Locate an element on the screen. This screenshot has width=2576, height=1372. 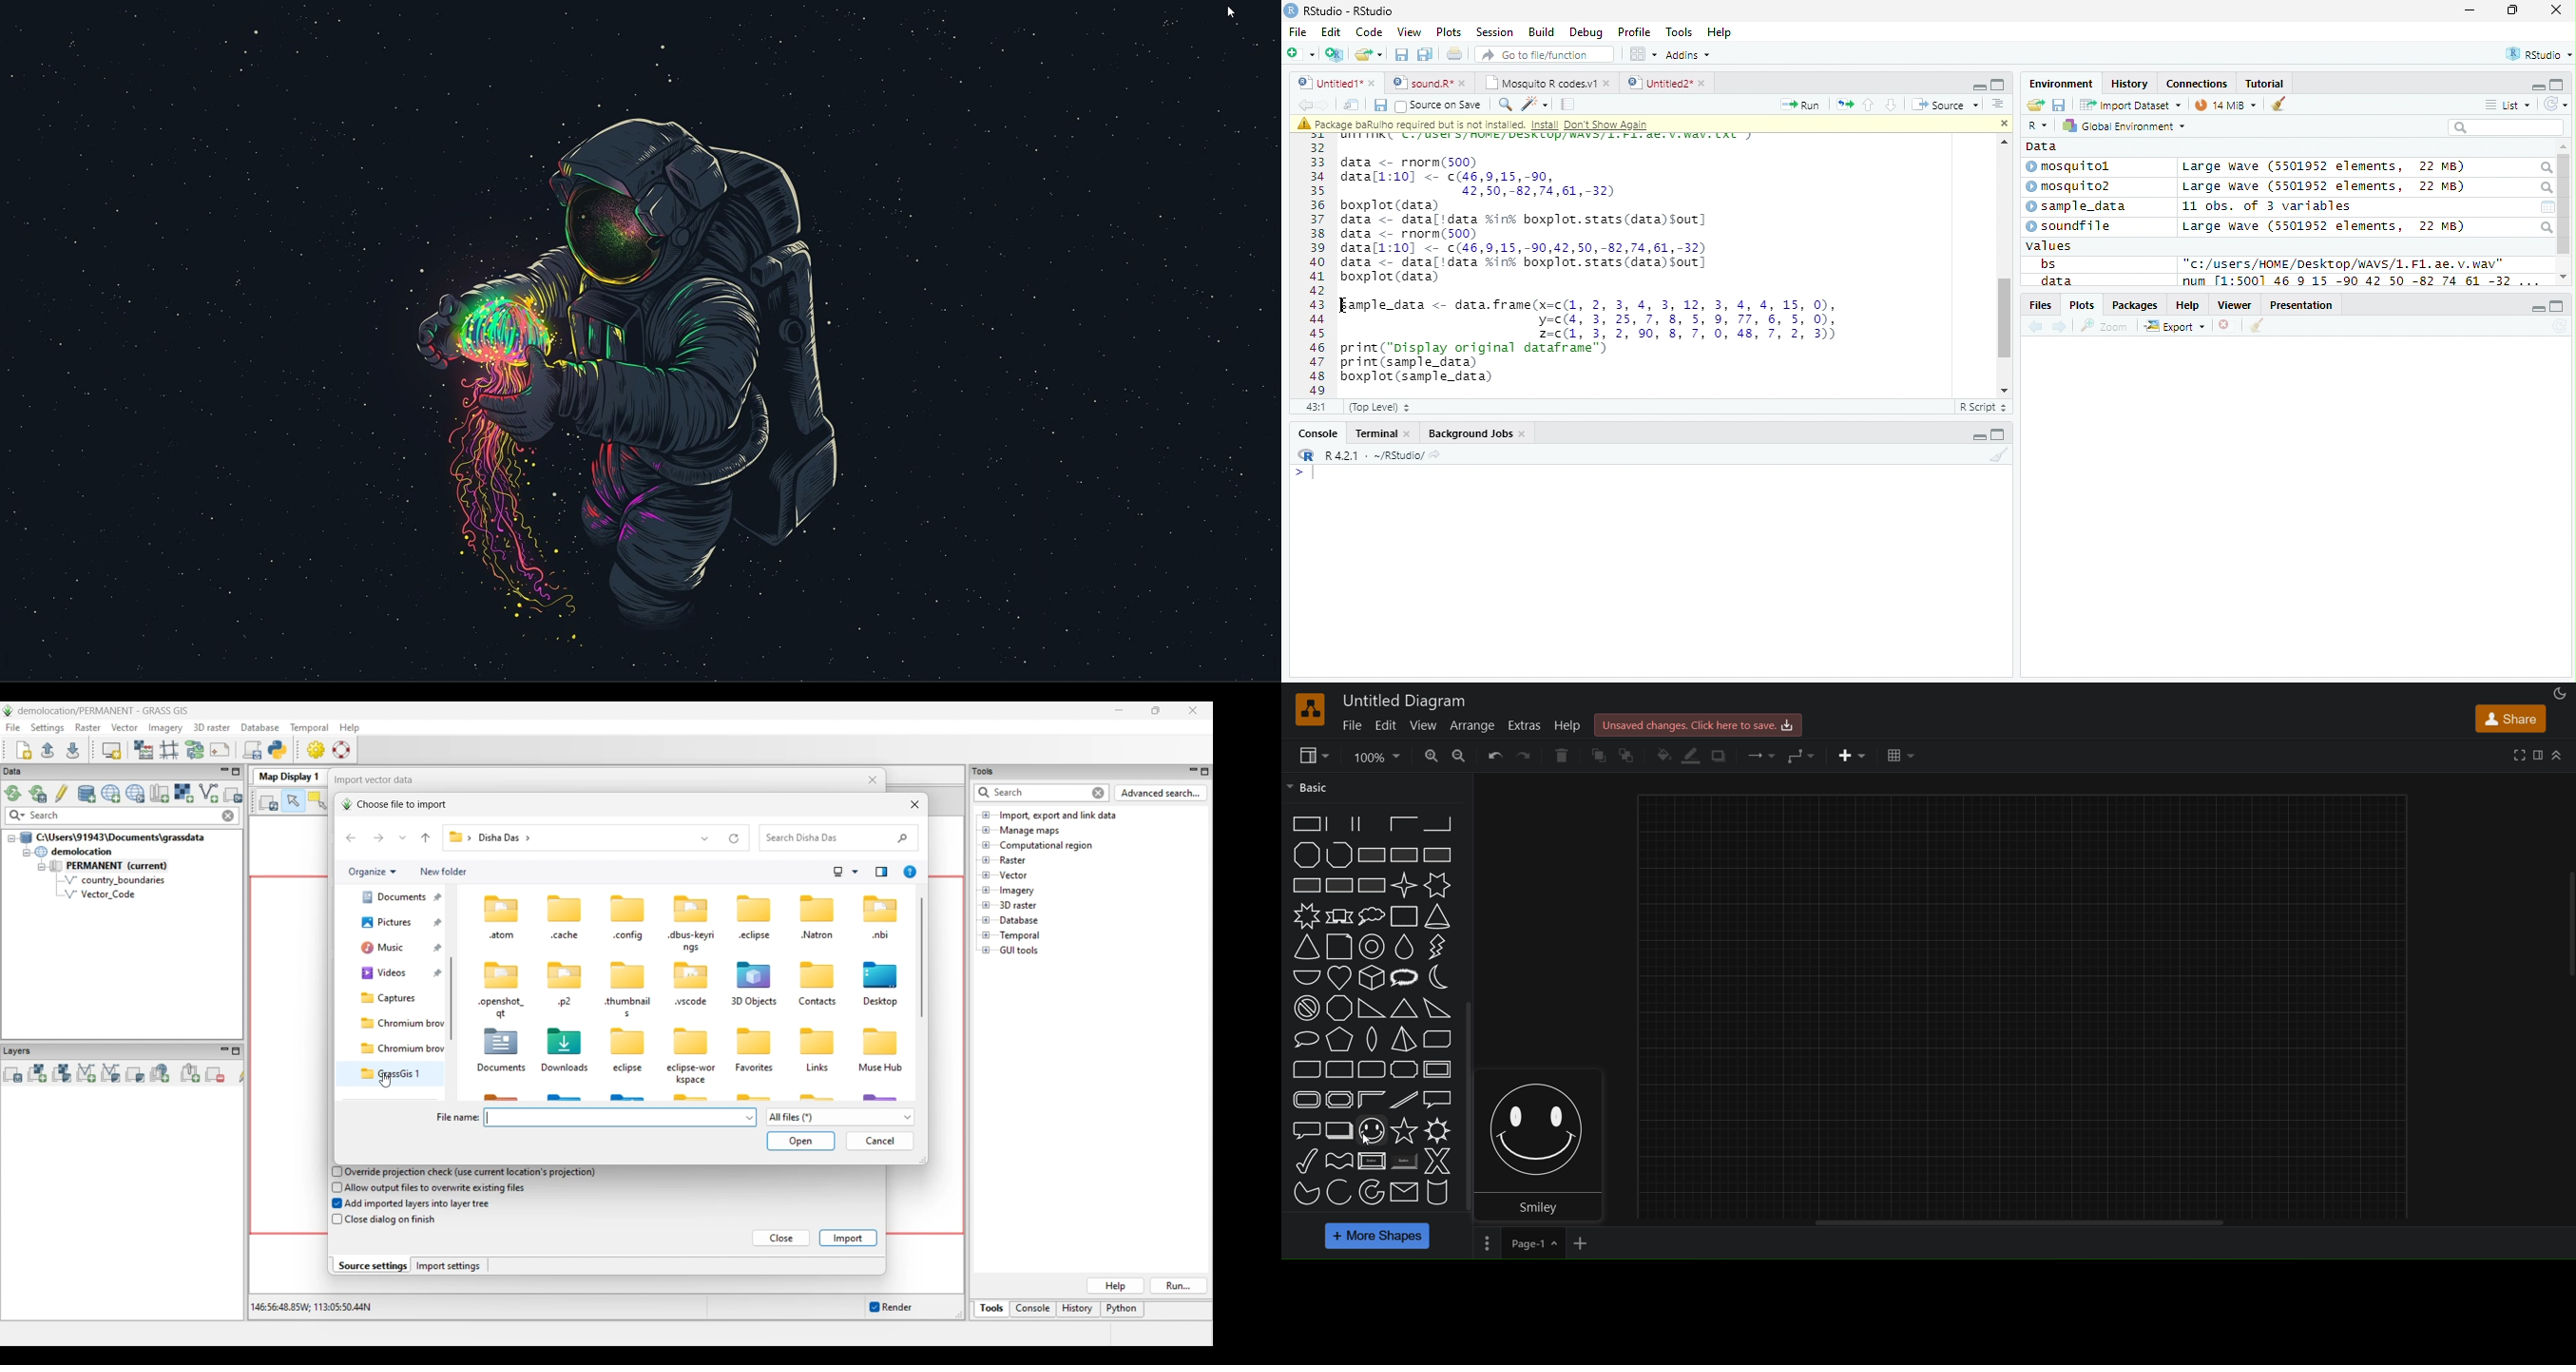
basic is located at coordinates (1310, 786).